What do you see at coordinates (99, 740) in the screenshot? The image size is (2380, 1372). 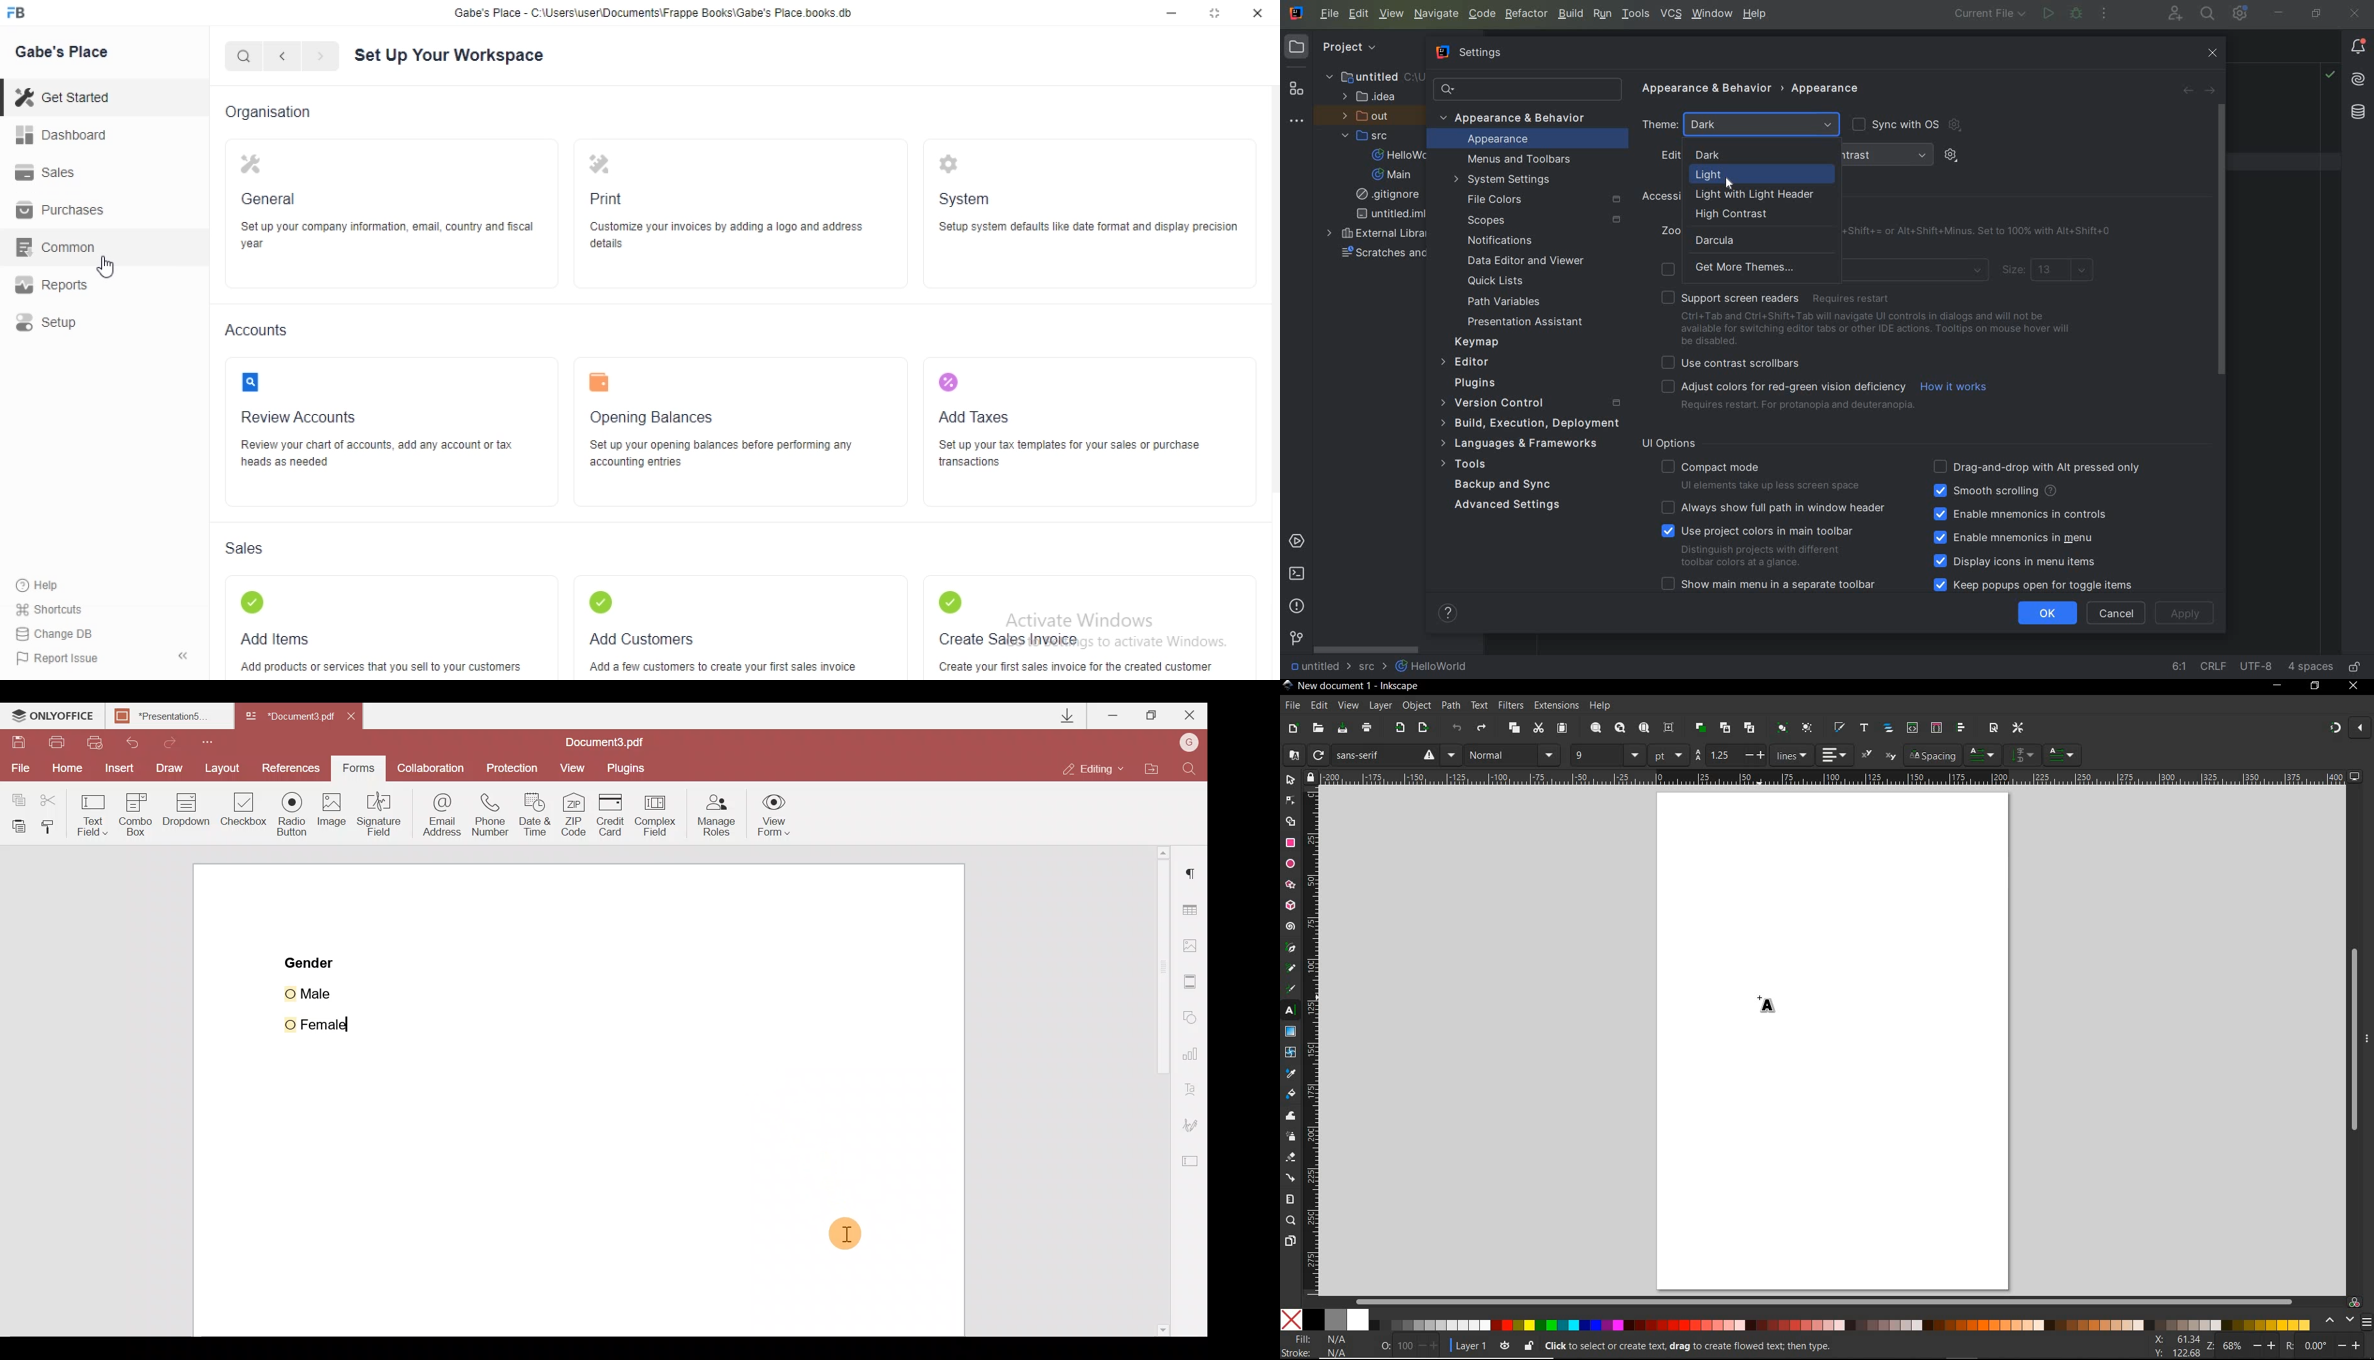 I see `Quick print` at bounding box center [99, 740].